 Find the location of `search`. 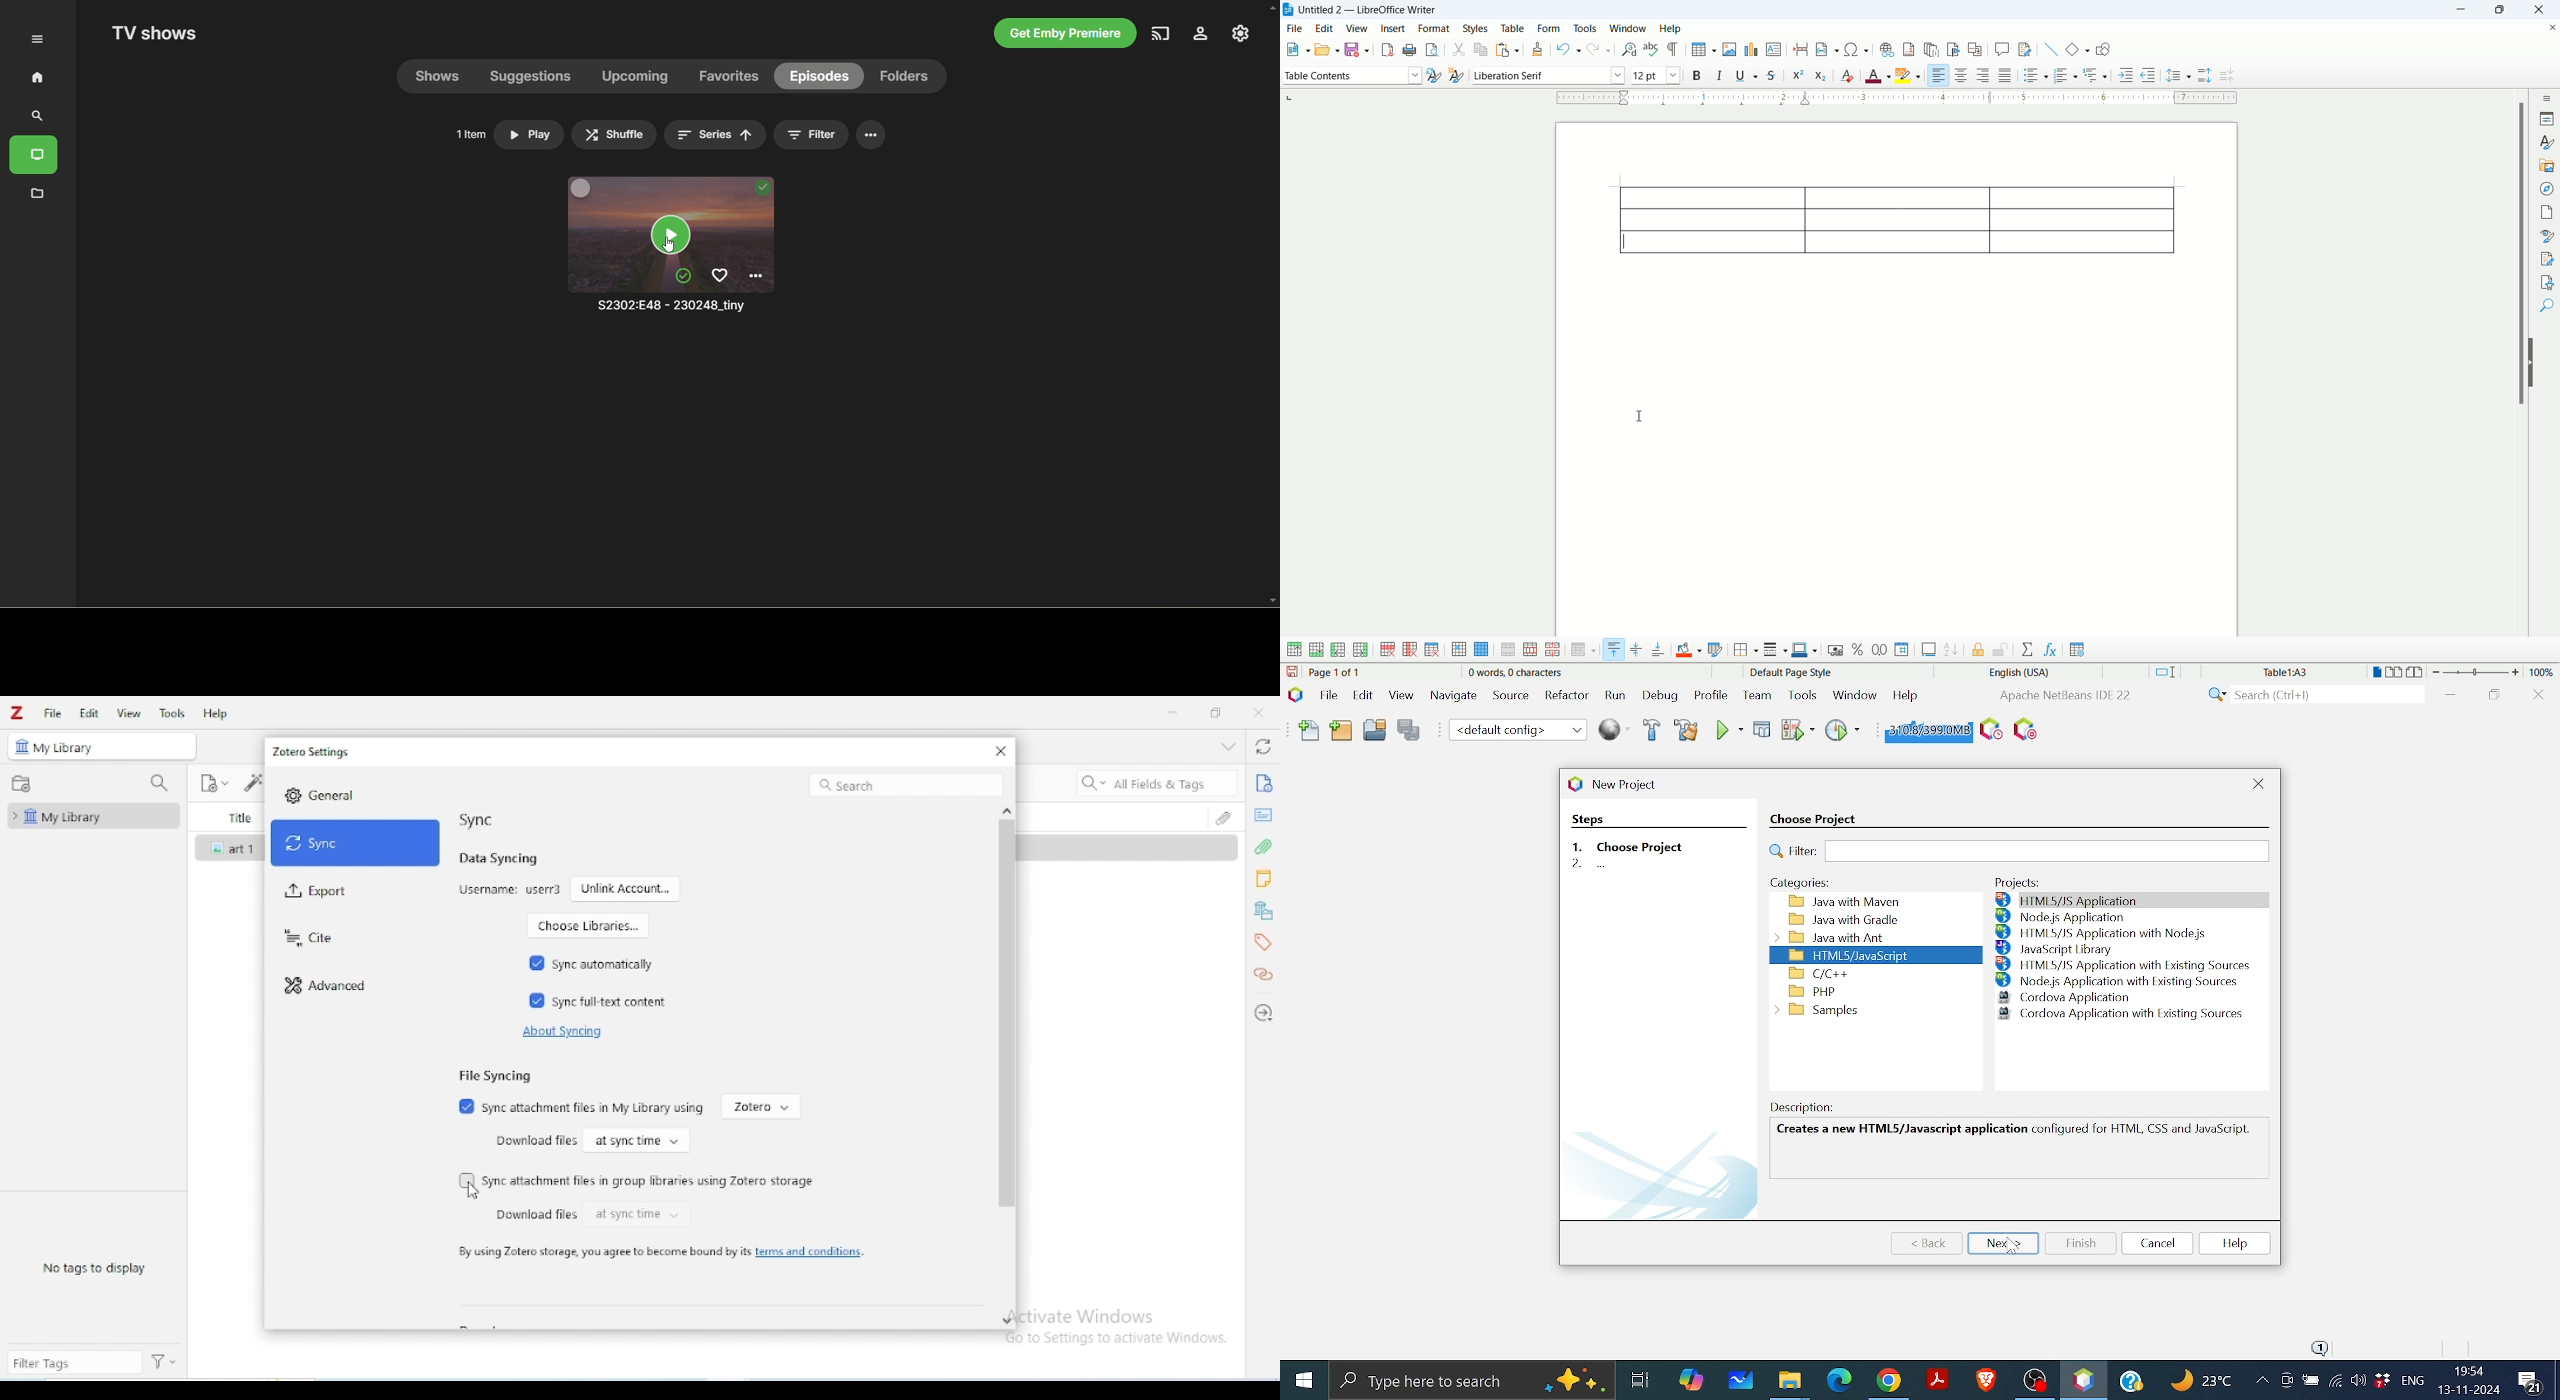

search is located at coordinates (906, 785).